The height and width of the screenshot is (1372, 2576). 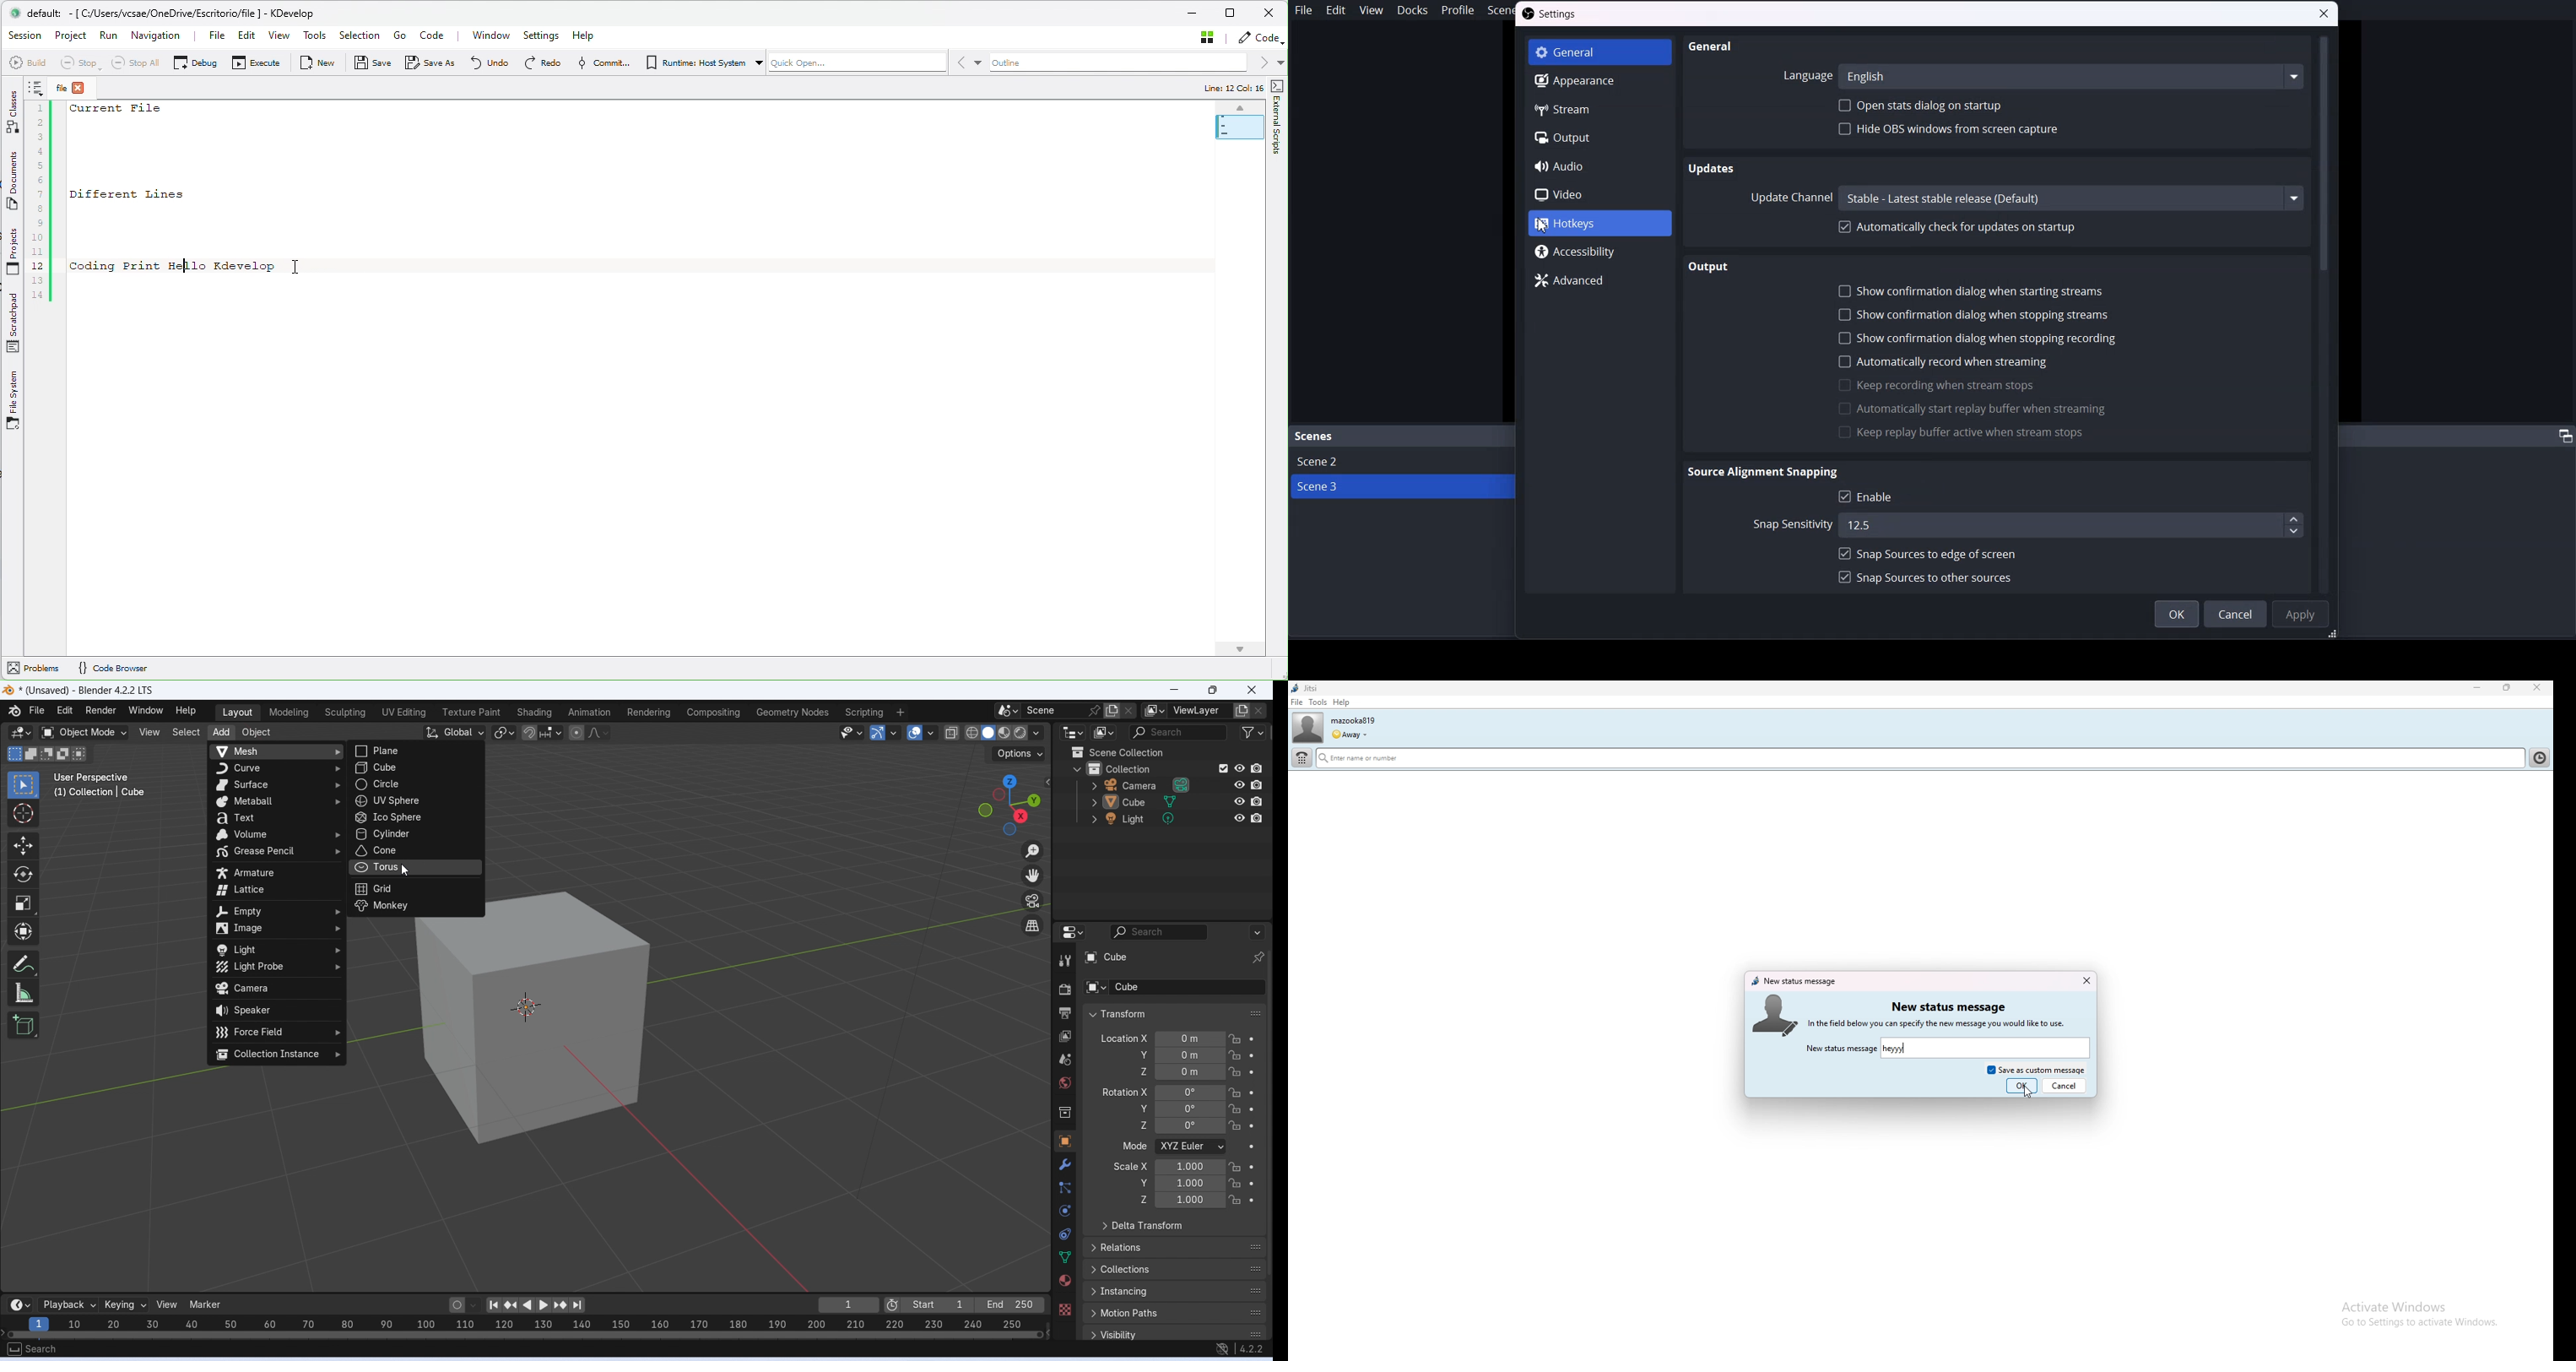 What do you see at coordinates (1601, 252) in the screenshot?
I see `Accessibility` at bounding box center [1601, 252].